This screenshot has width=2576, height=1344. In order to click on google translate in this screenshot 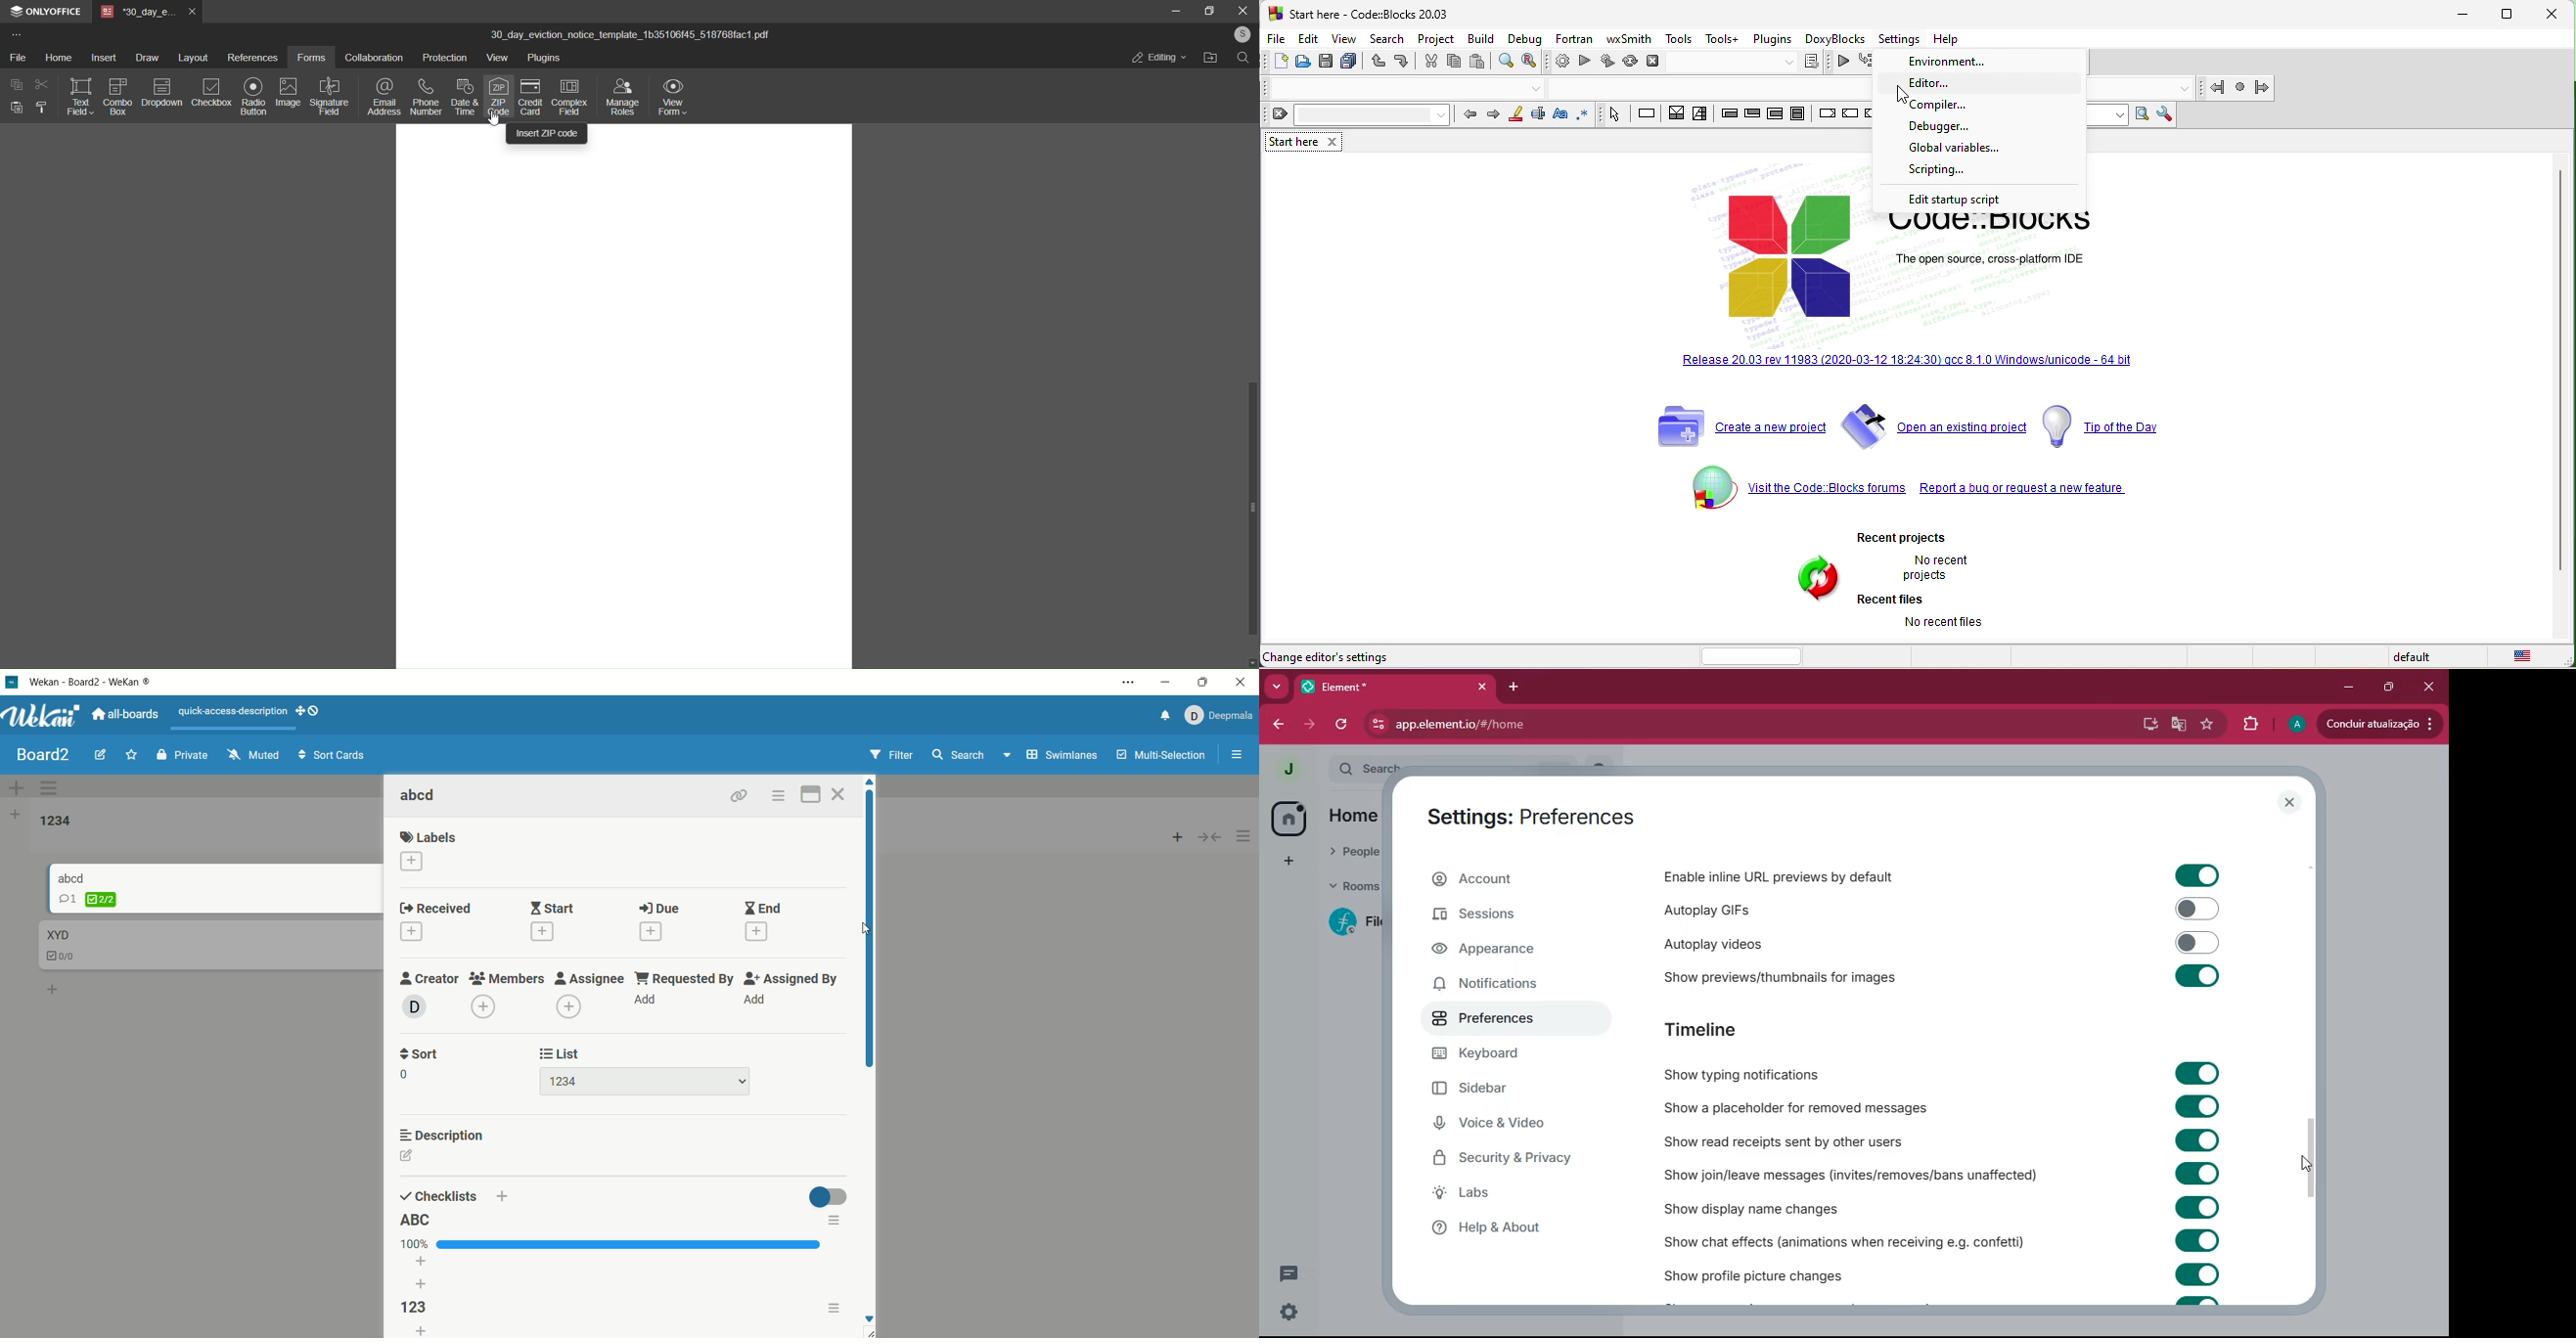, I will do `click(2178, 726)`.